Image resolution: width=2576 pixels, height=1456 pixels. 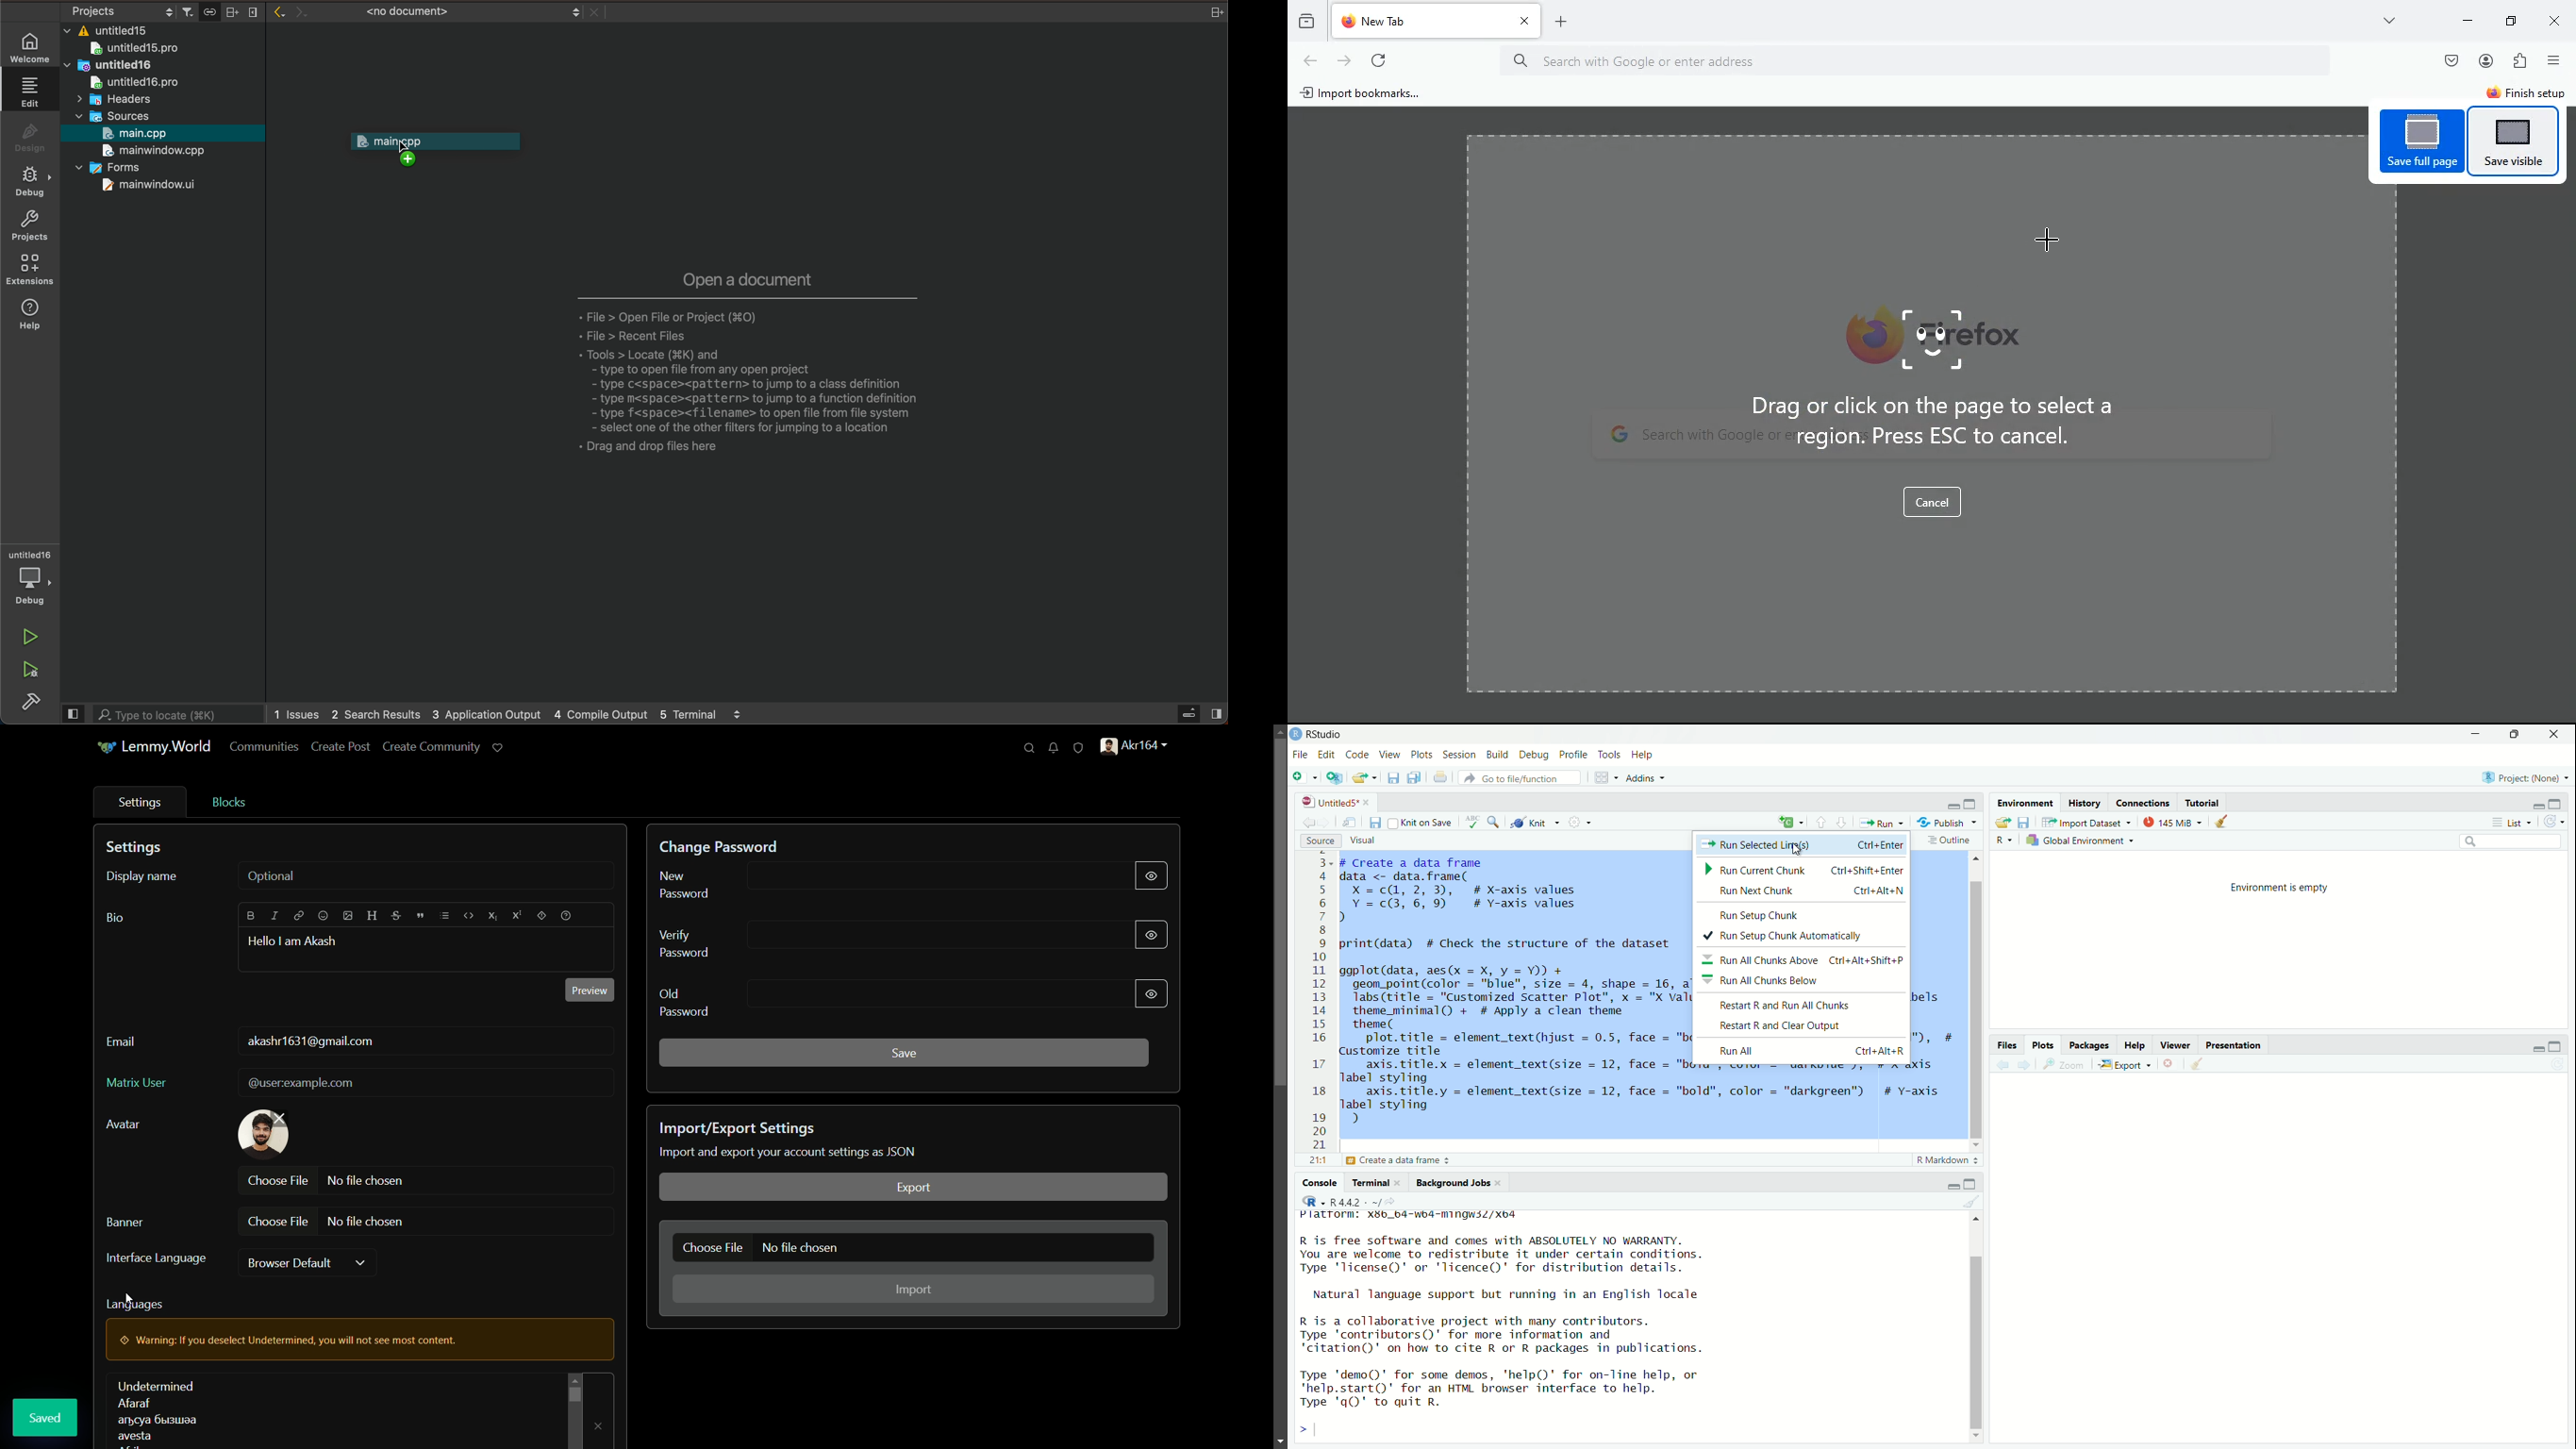 I want to click on show/hide, so click(x=1152, y=875).